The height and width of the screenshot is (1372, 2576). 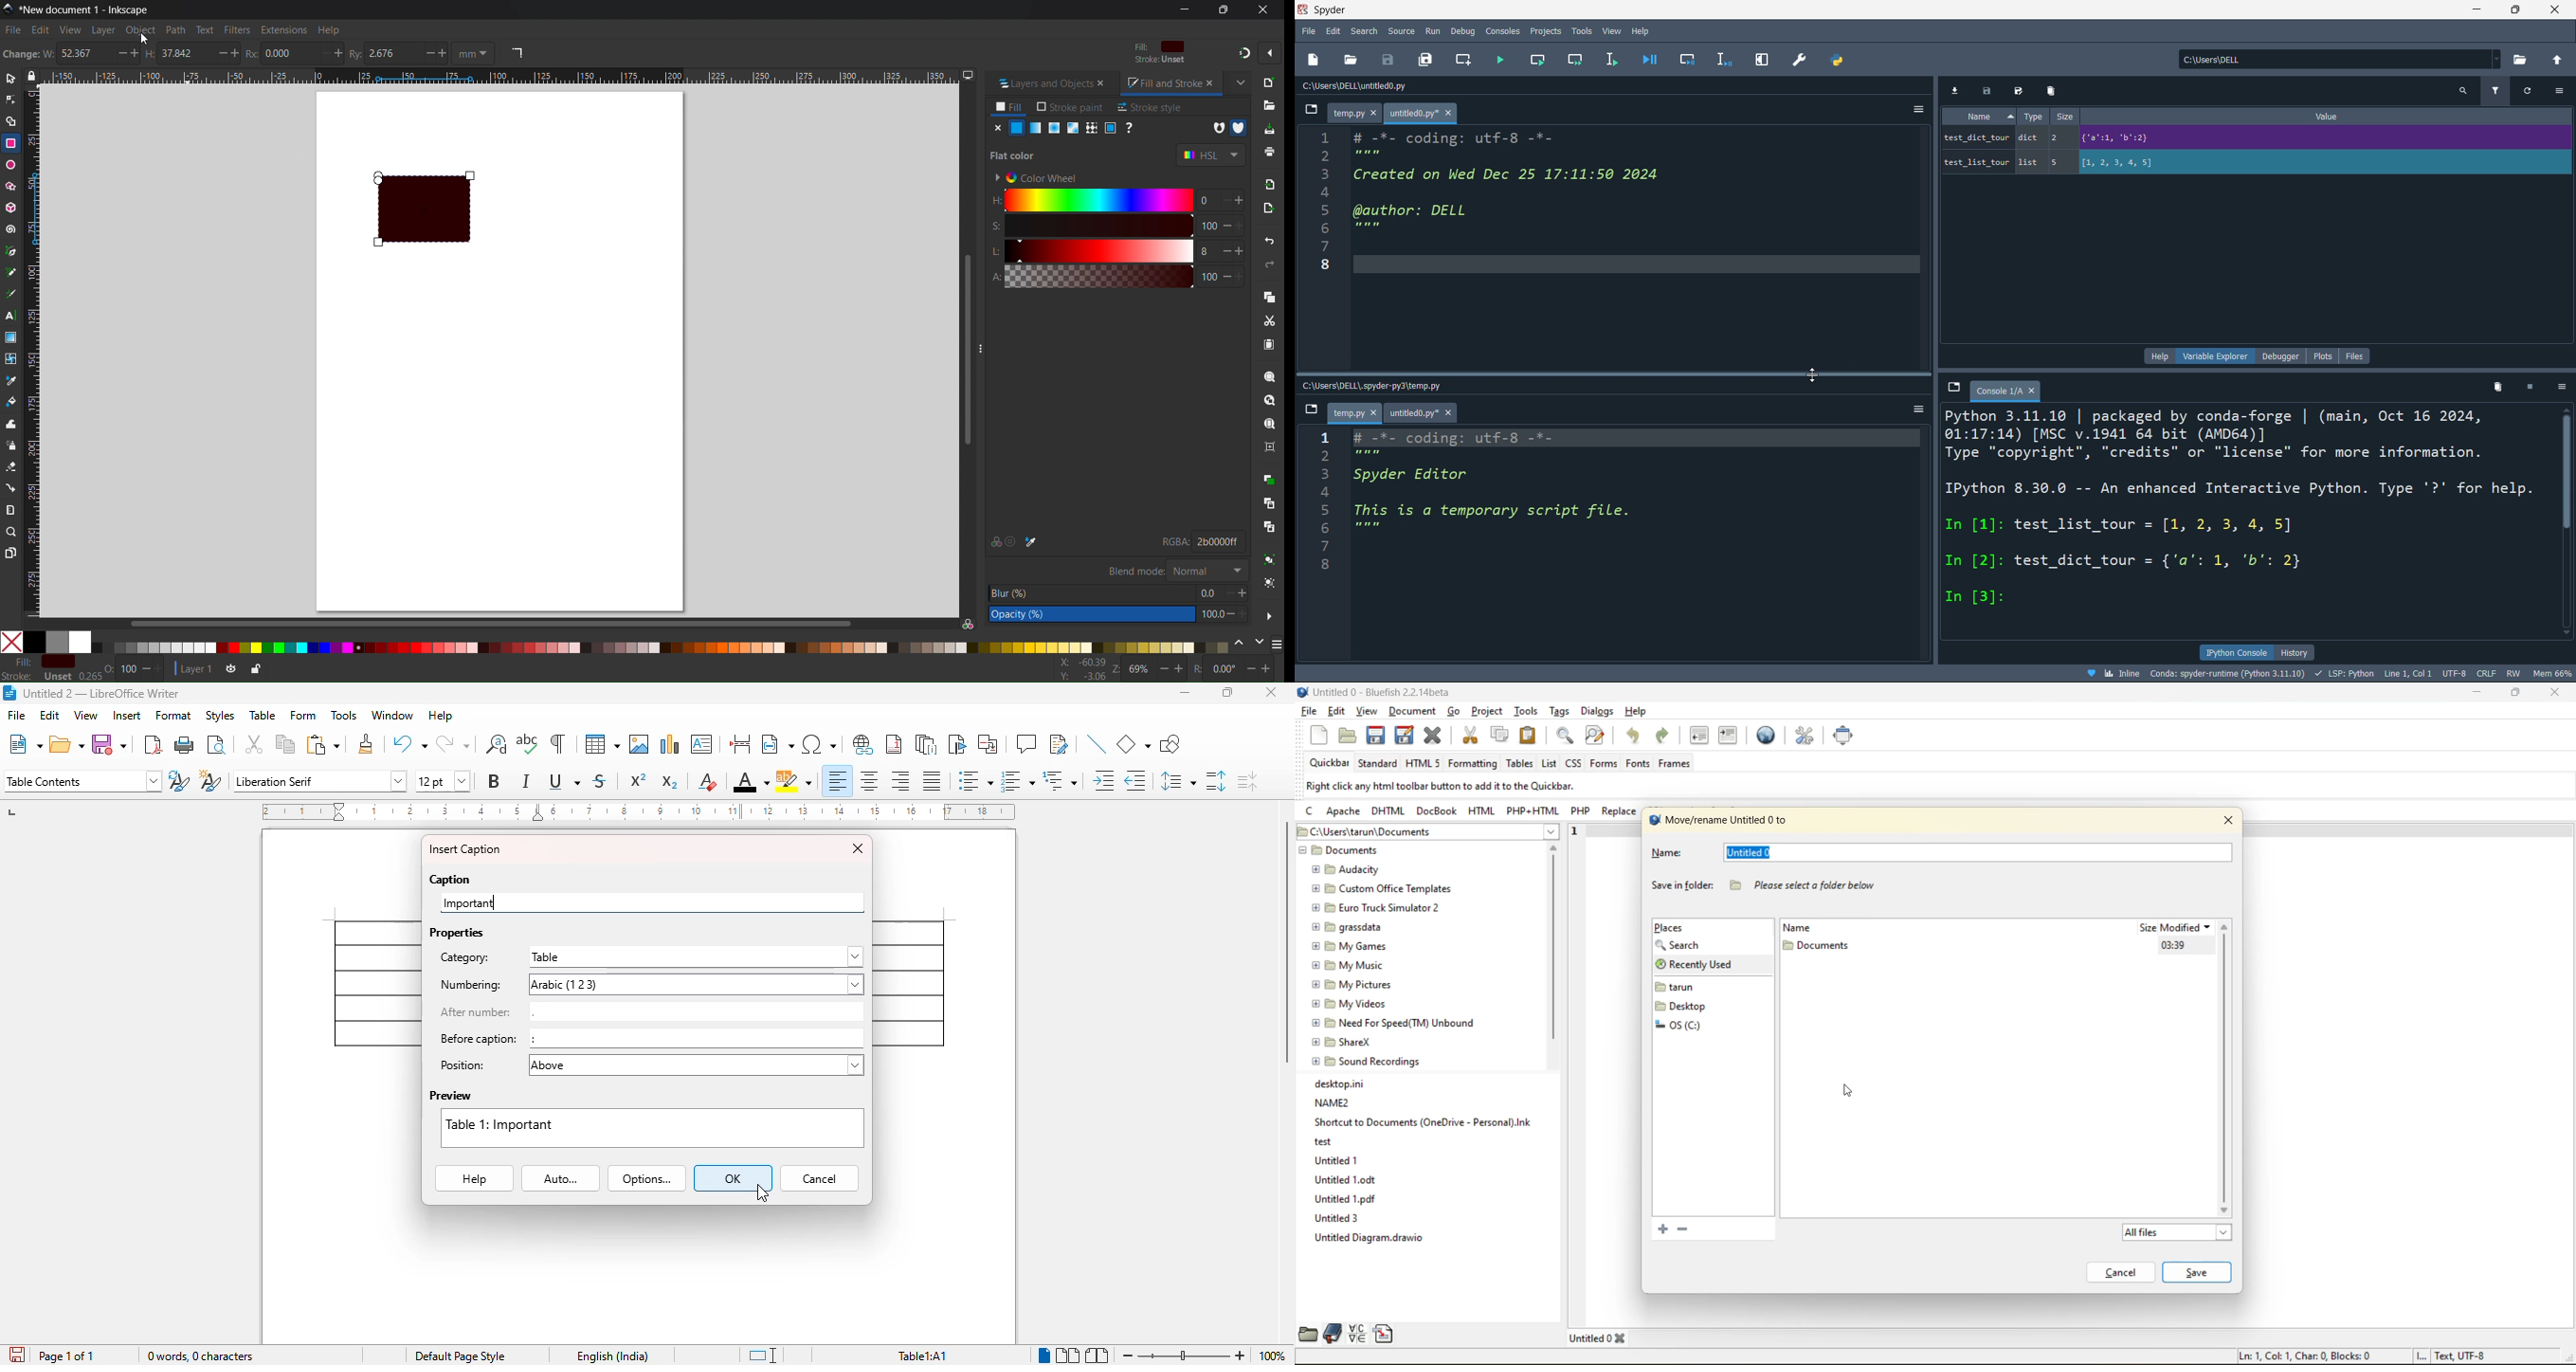 I want to click on category: table, so click(x=649, y=957).